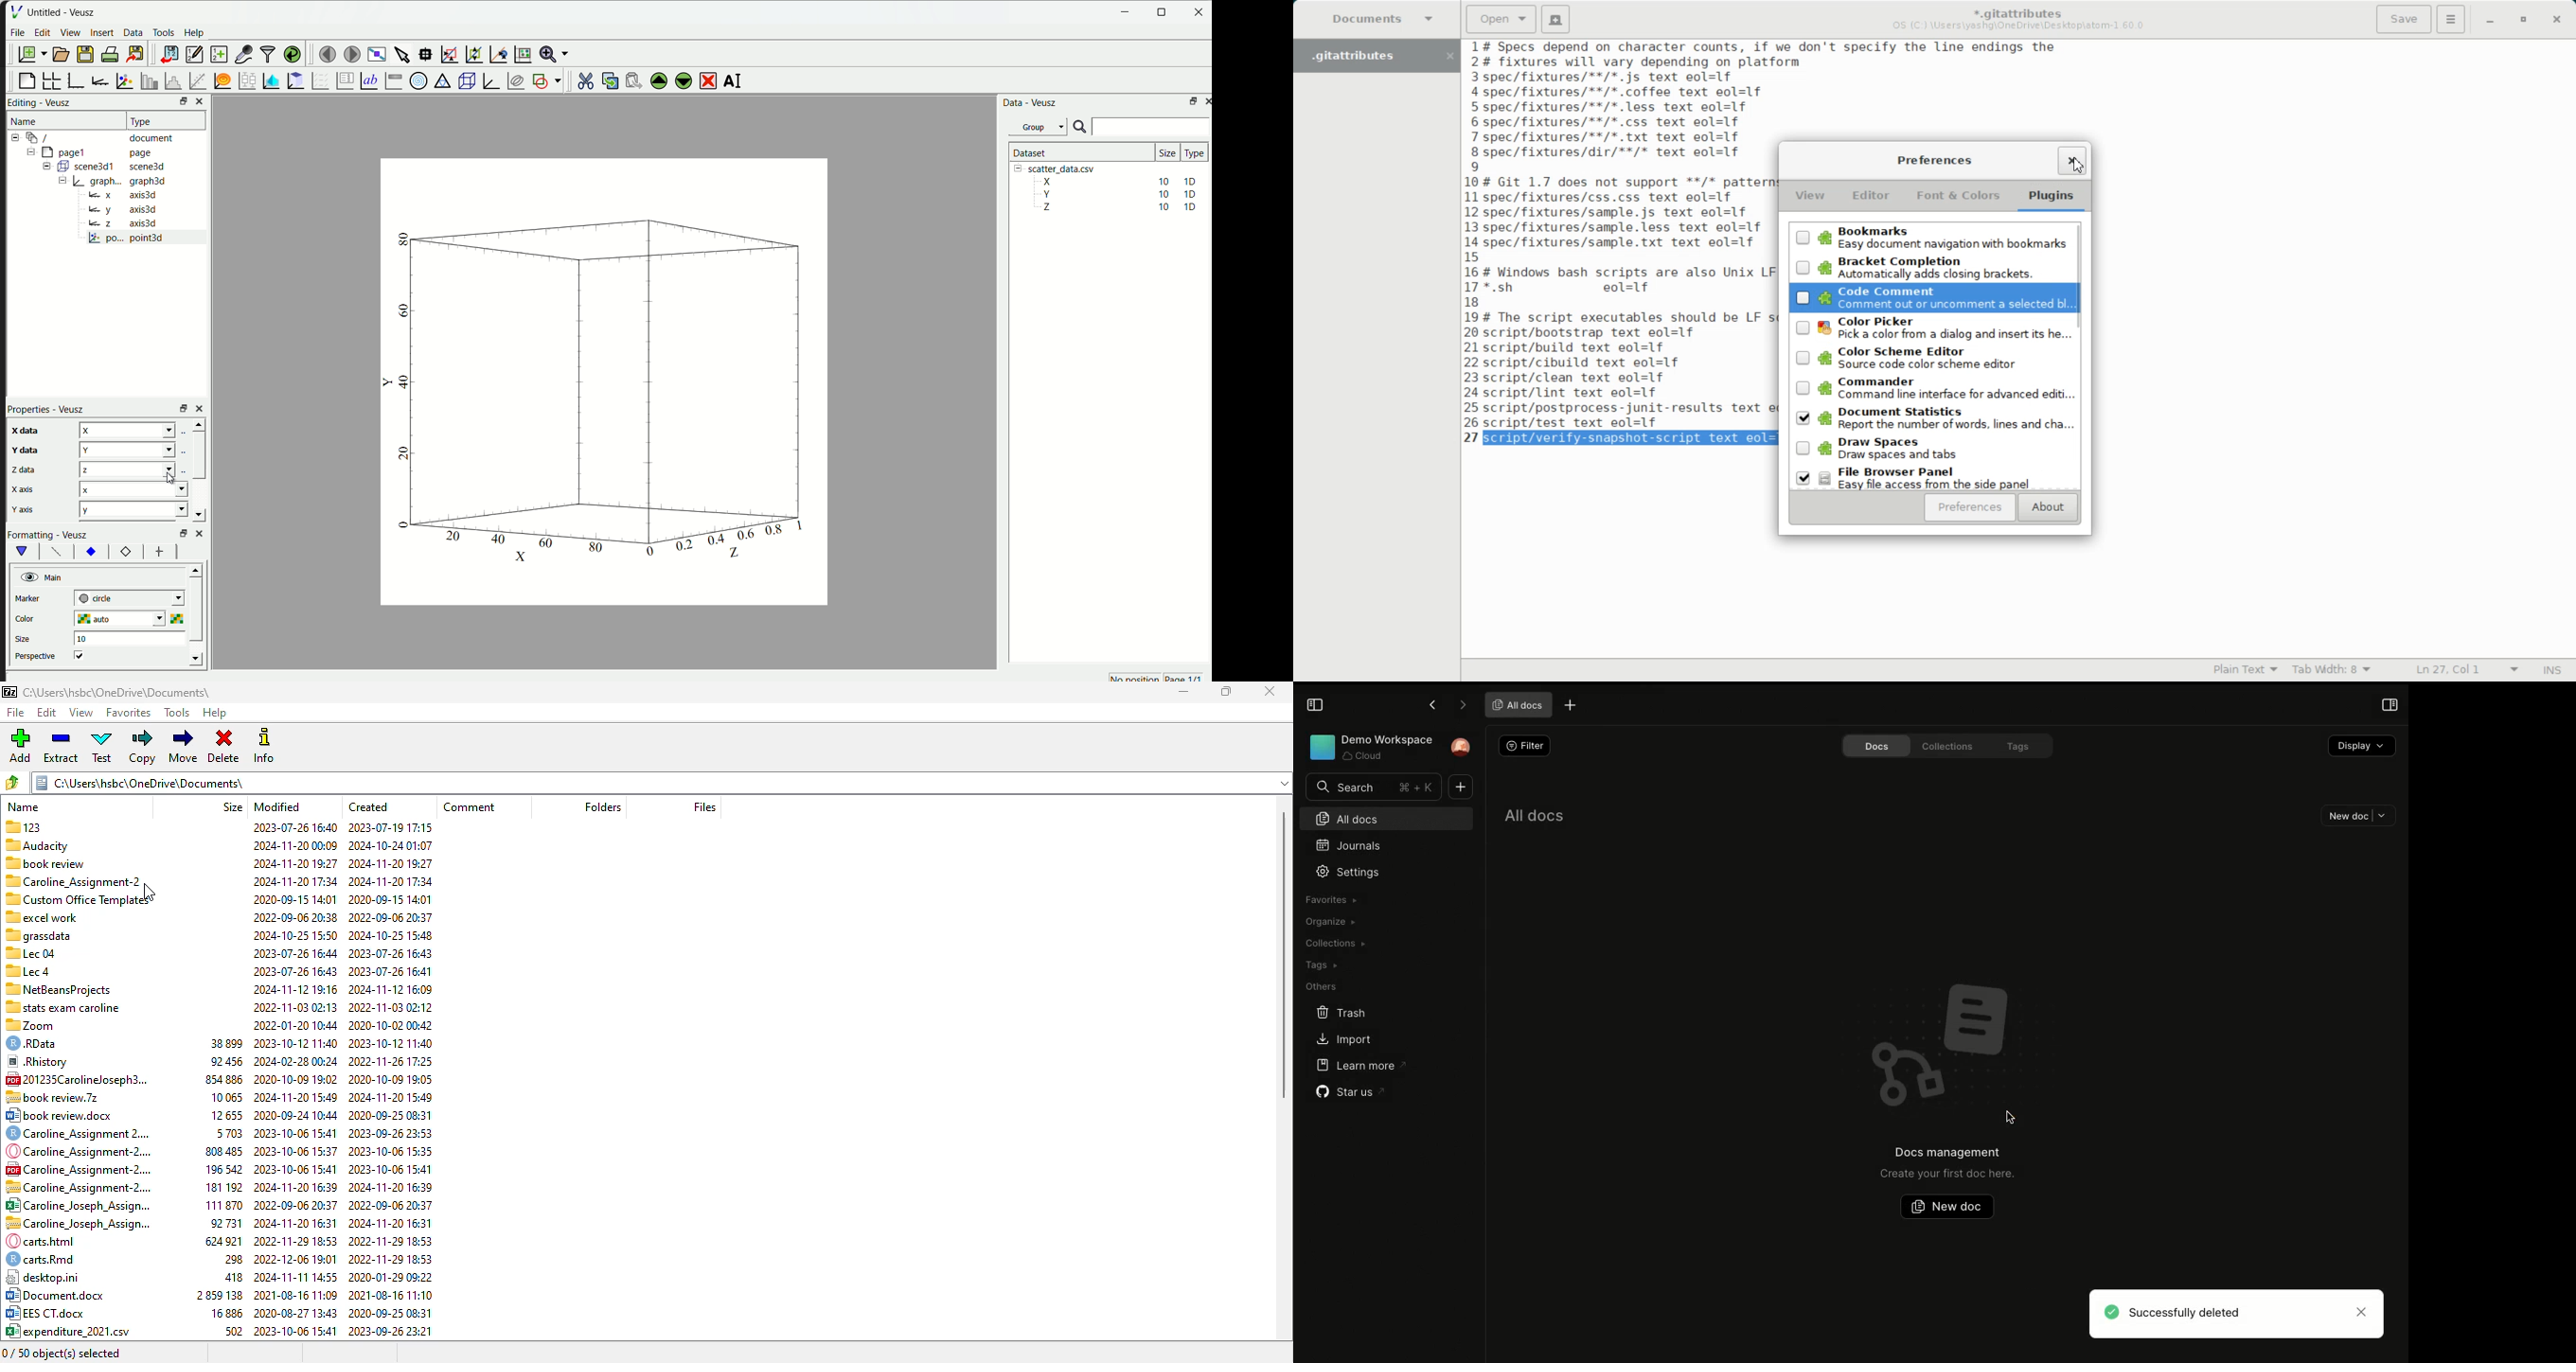 This screenshot has height=1372, width=2576. I want to click on bt atl
&8 Caroline Assignment-2...., so click(80, 1187).